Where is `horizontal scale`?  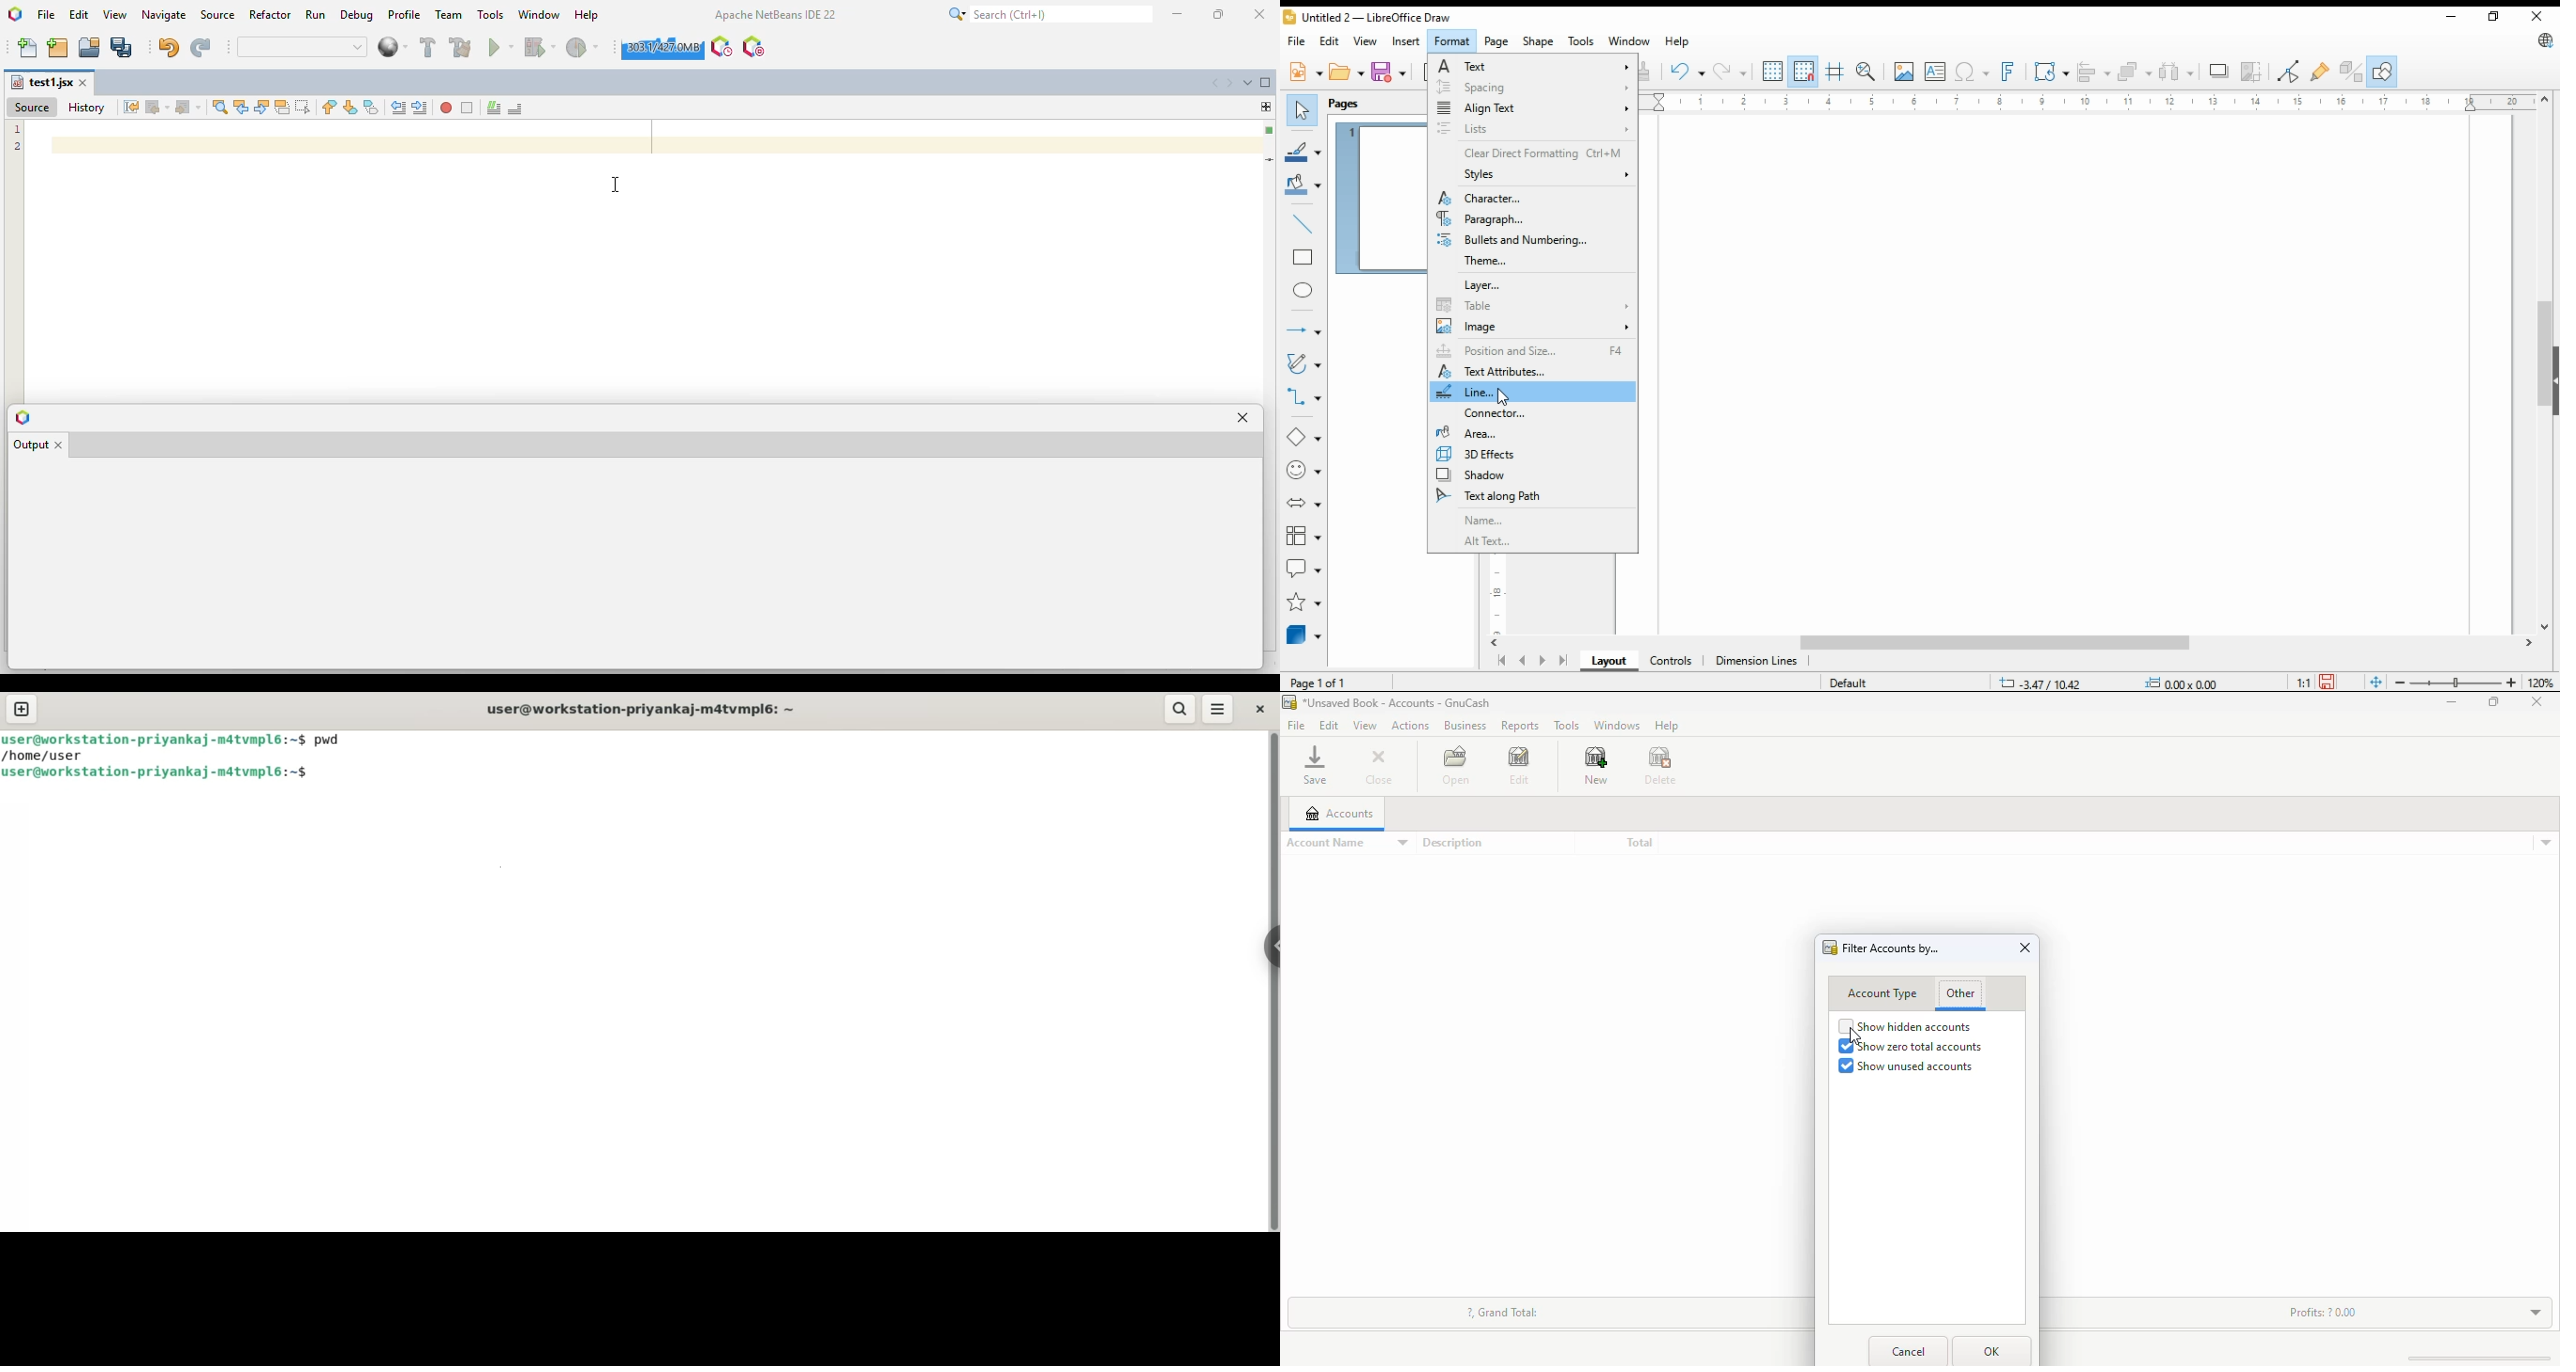
horizontal scale is located at coordinates (2081, 101).